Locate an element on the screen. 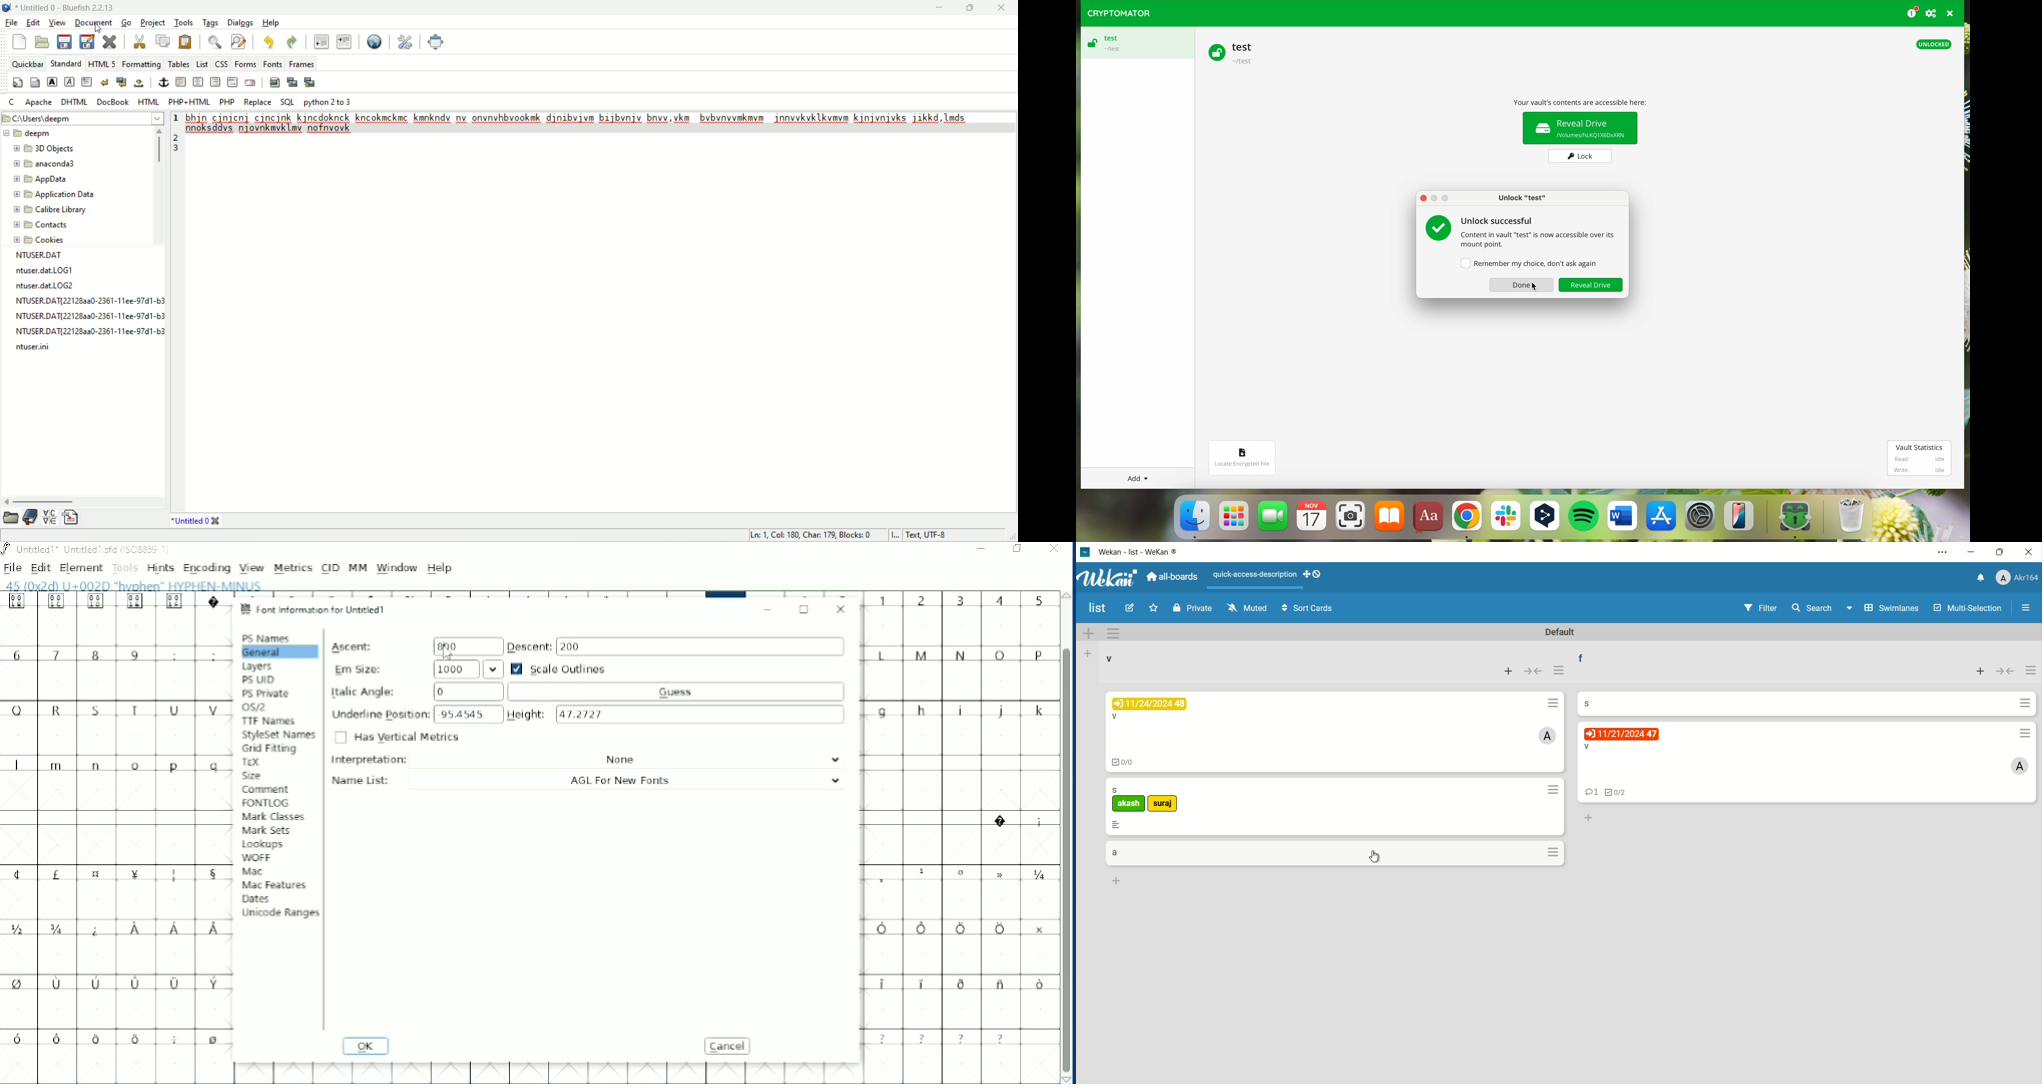  suraj is located at coordinates (1163, 804).